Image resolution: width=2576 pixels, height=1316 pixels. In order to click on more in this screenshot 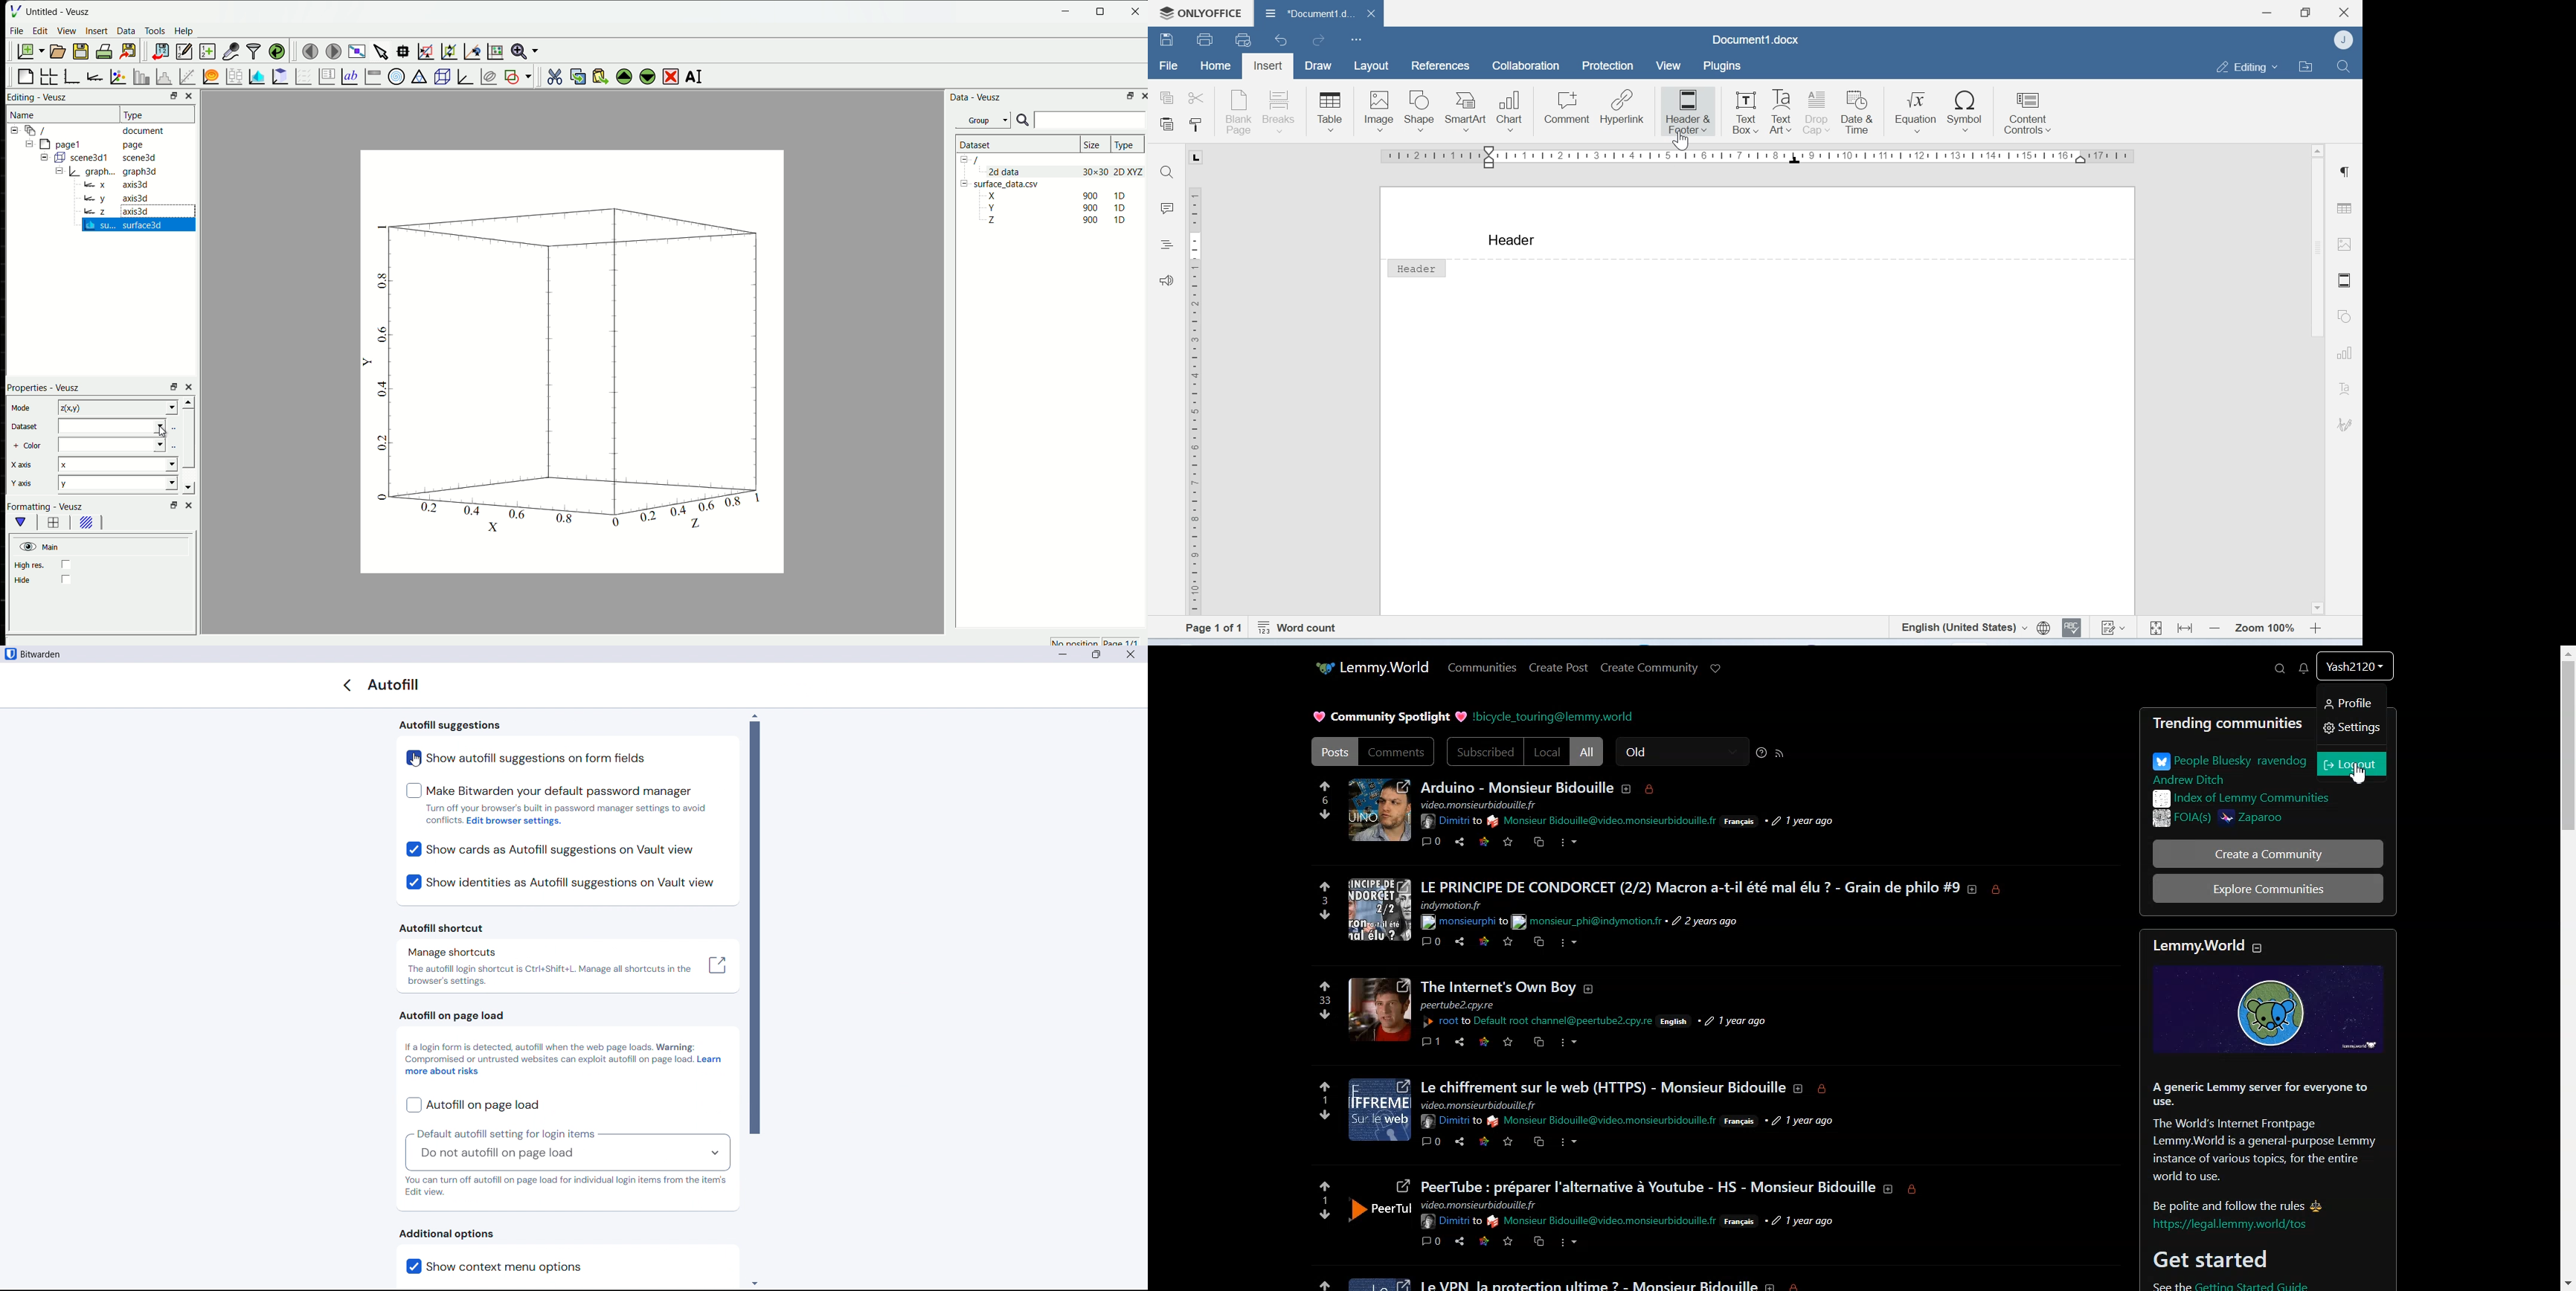, I will do `click(1576, 944)`.